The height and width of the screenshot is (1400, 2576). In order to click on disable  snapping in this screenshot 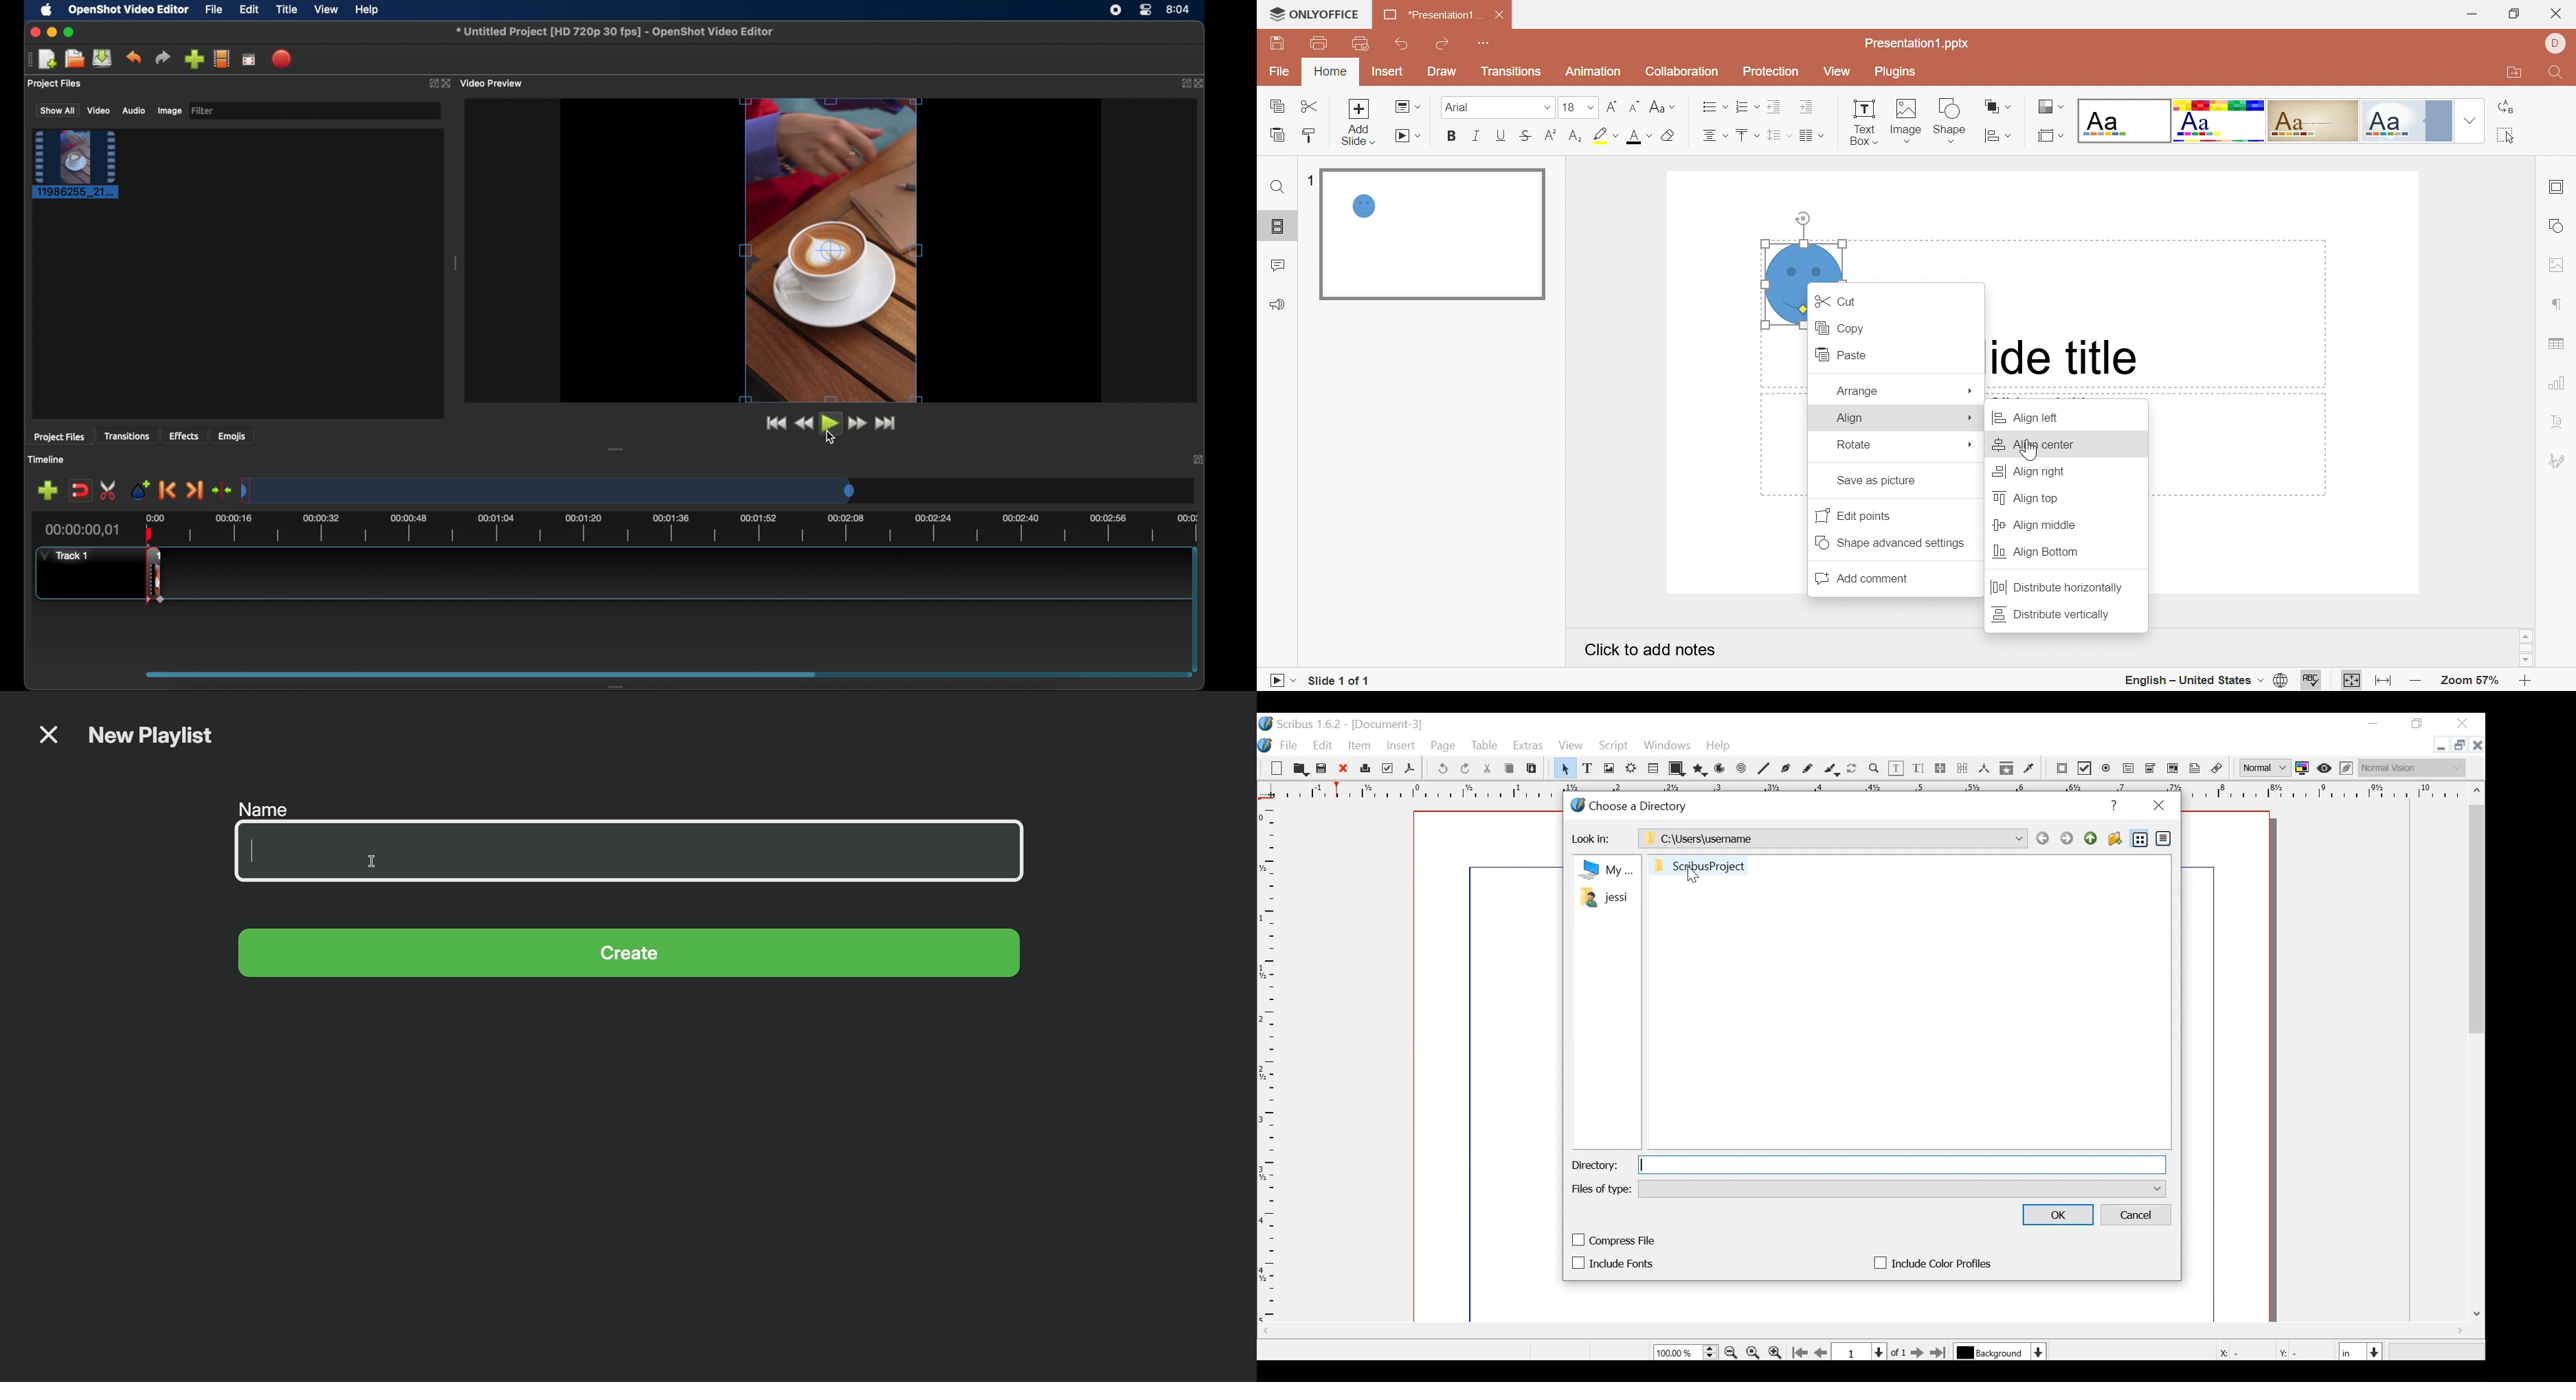, I will do `click(79, 489)`.